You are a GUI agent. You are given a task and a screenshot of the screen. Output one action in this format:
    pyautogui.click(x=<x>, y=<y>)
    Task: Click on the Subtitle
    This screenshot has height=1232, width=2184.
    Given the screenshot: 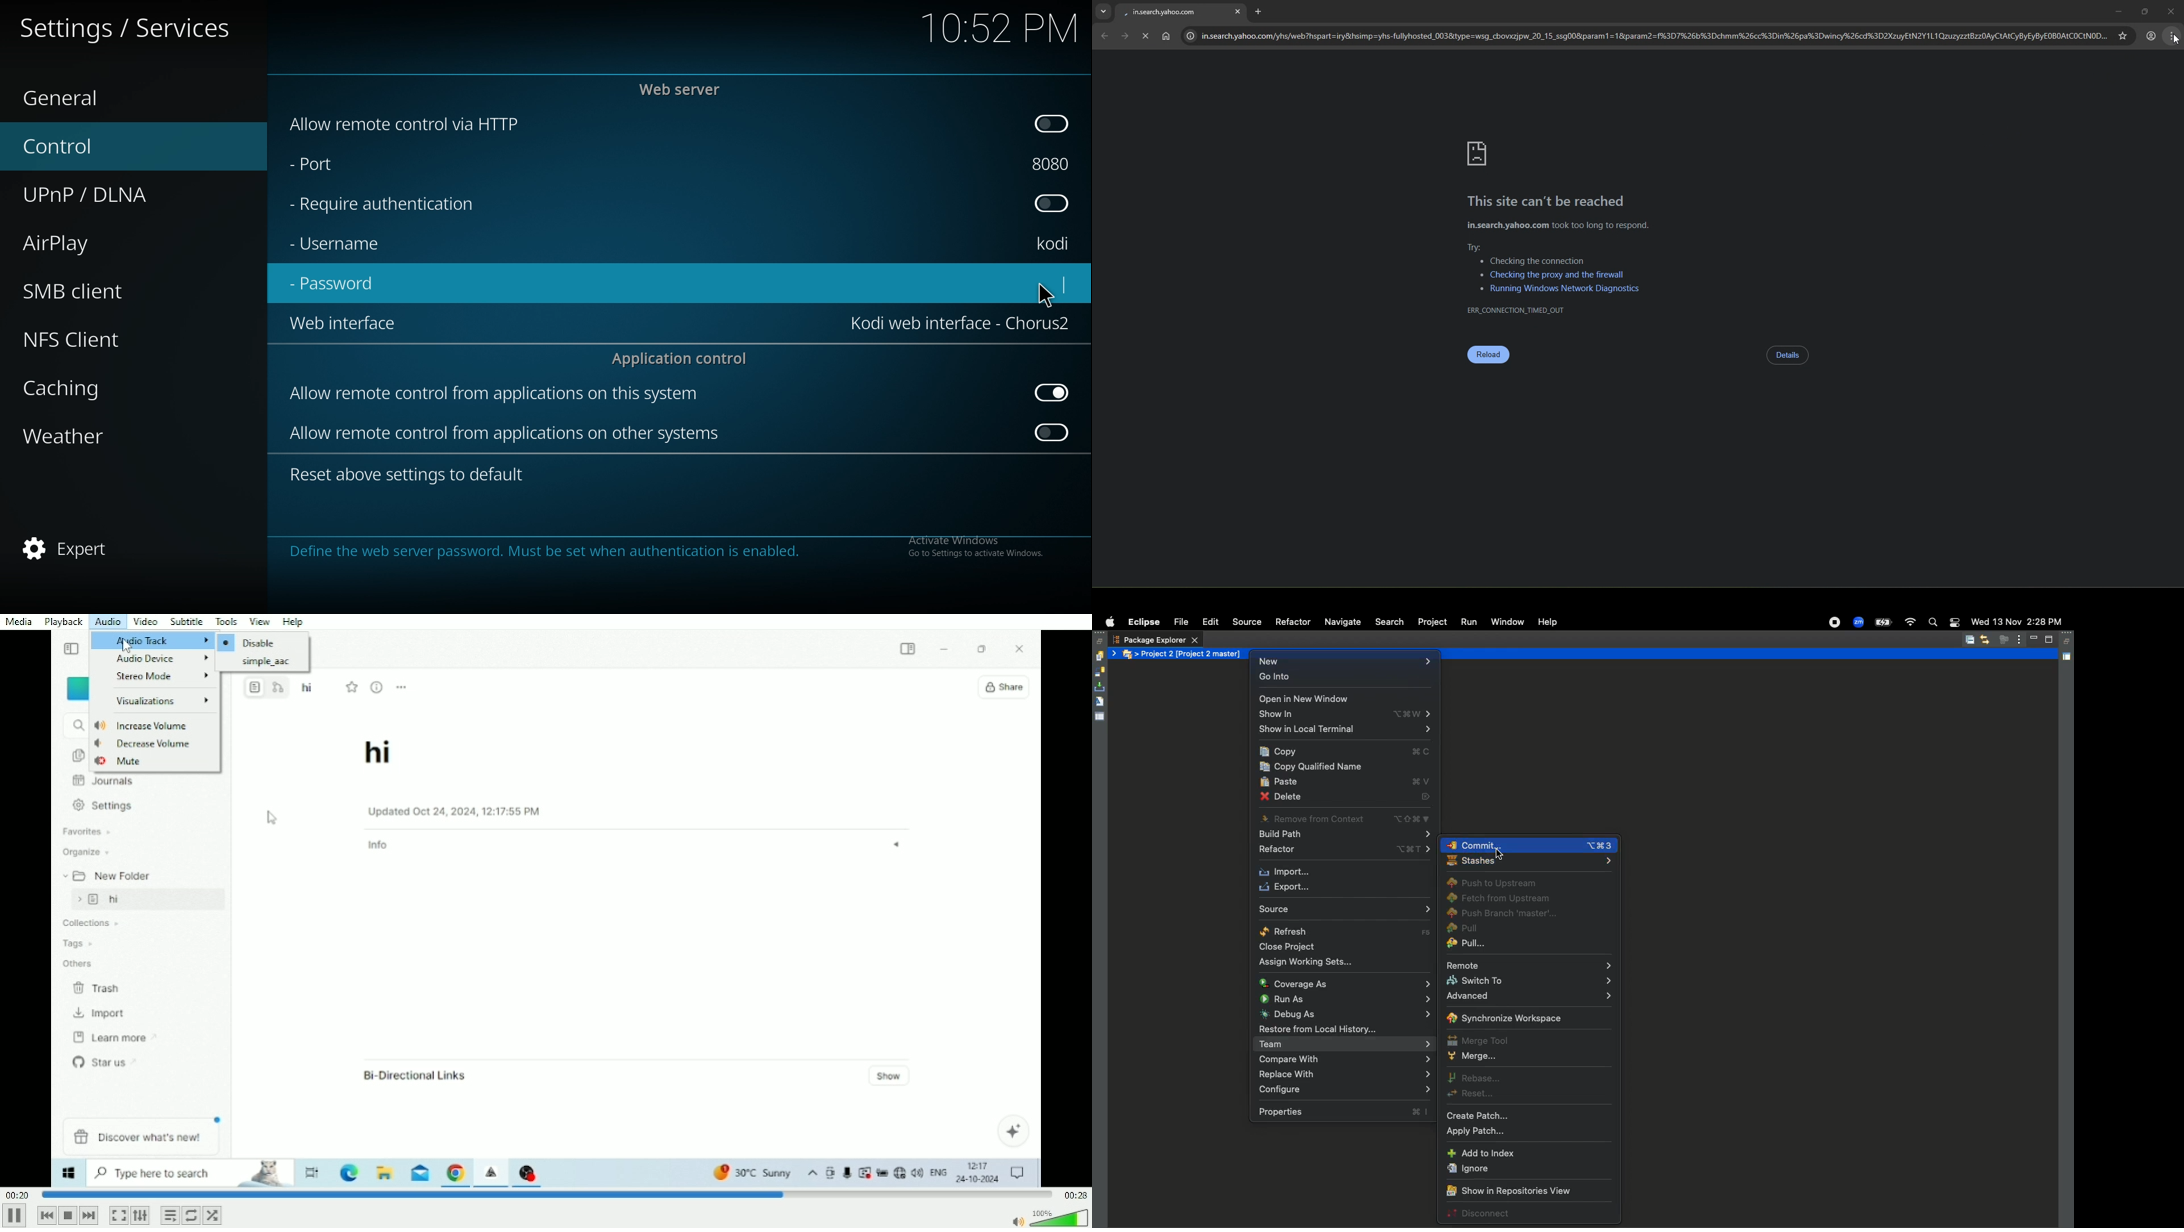 What is the action you would take?
    pyautogui.click(x=188, y=622)
    